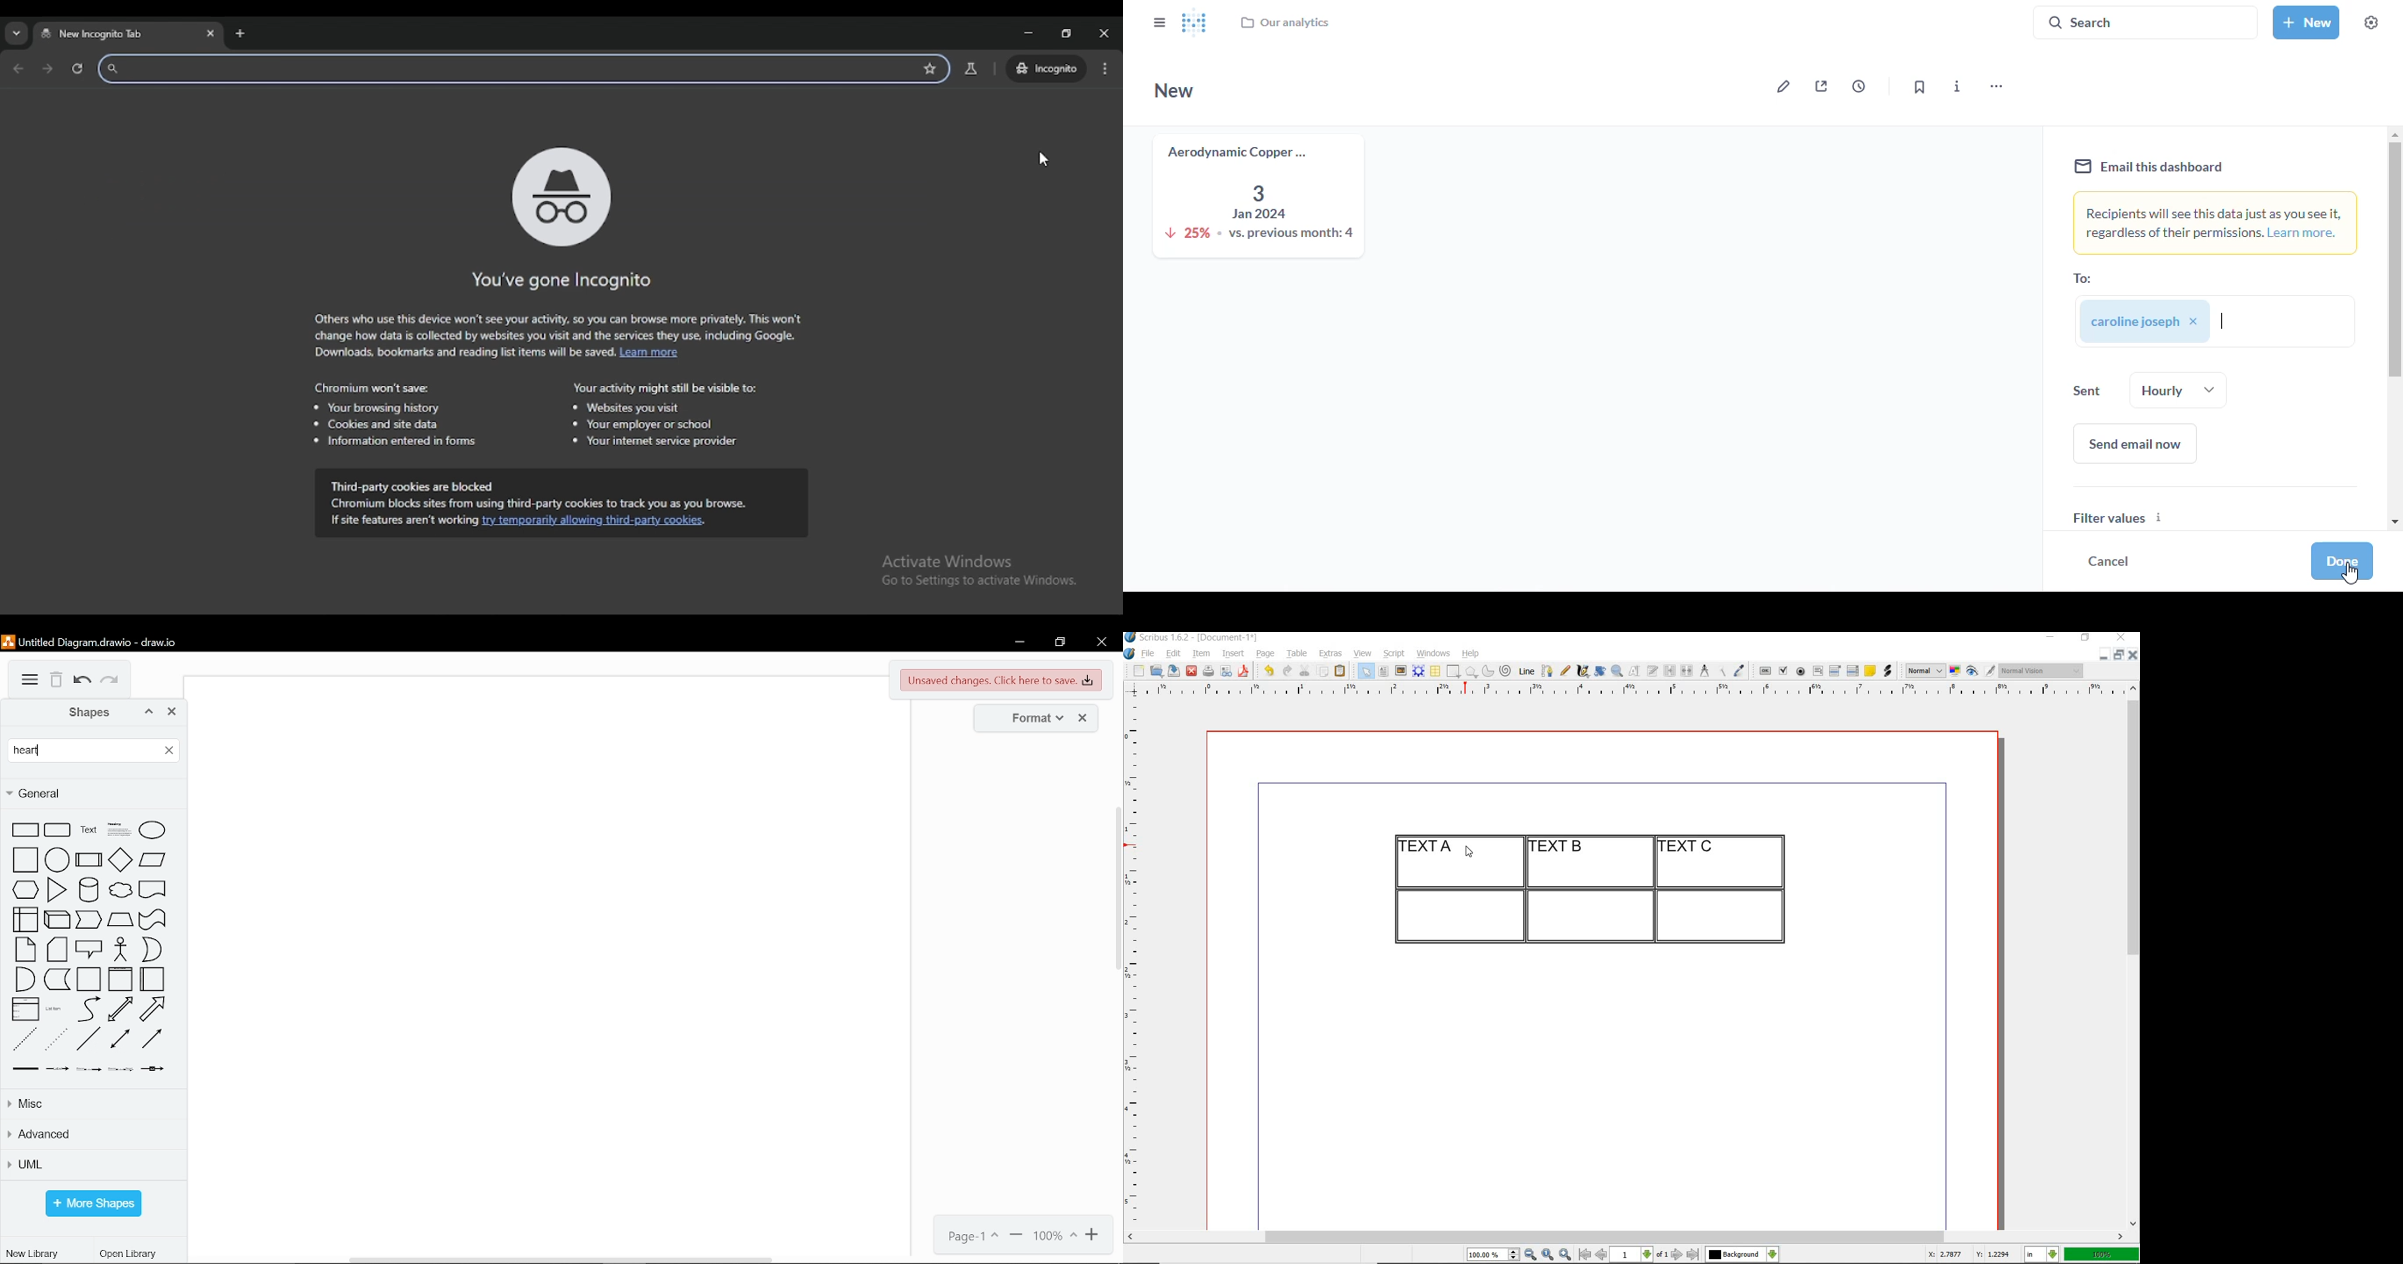 Image resolution: width=2408 pixels, height=1288 pixels. I want to click on go to first page, so click(1584, 1254).